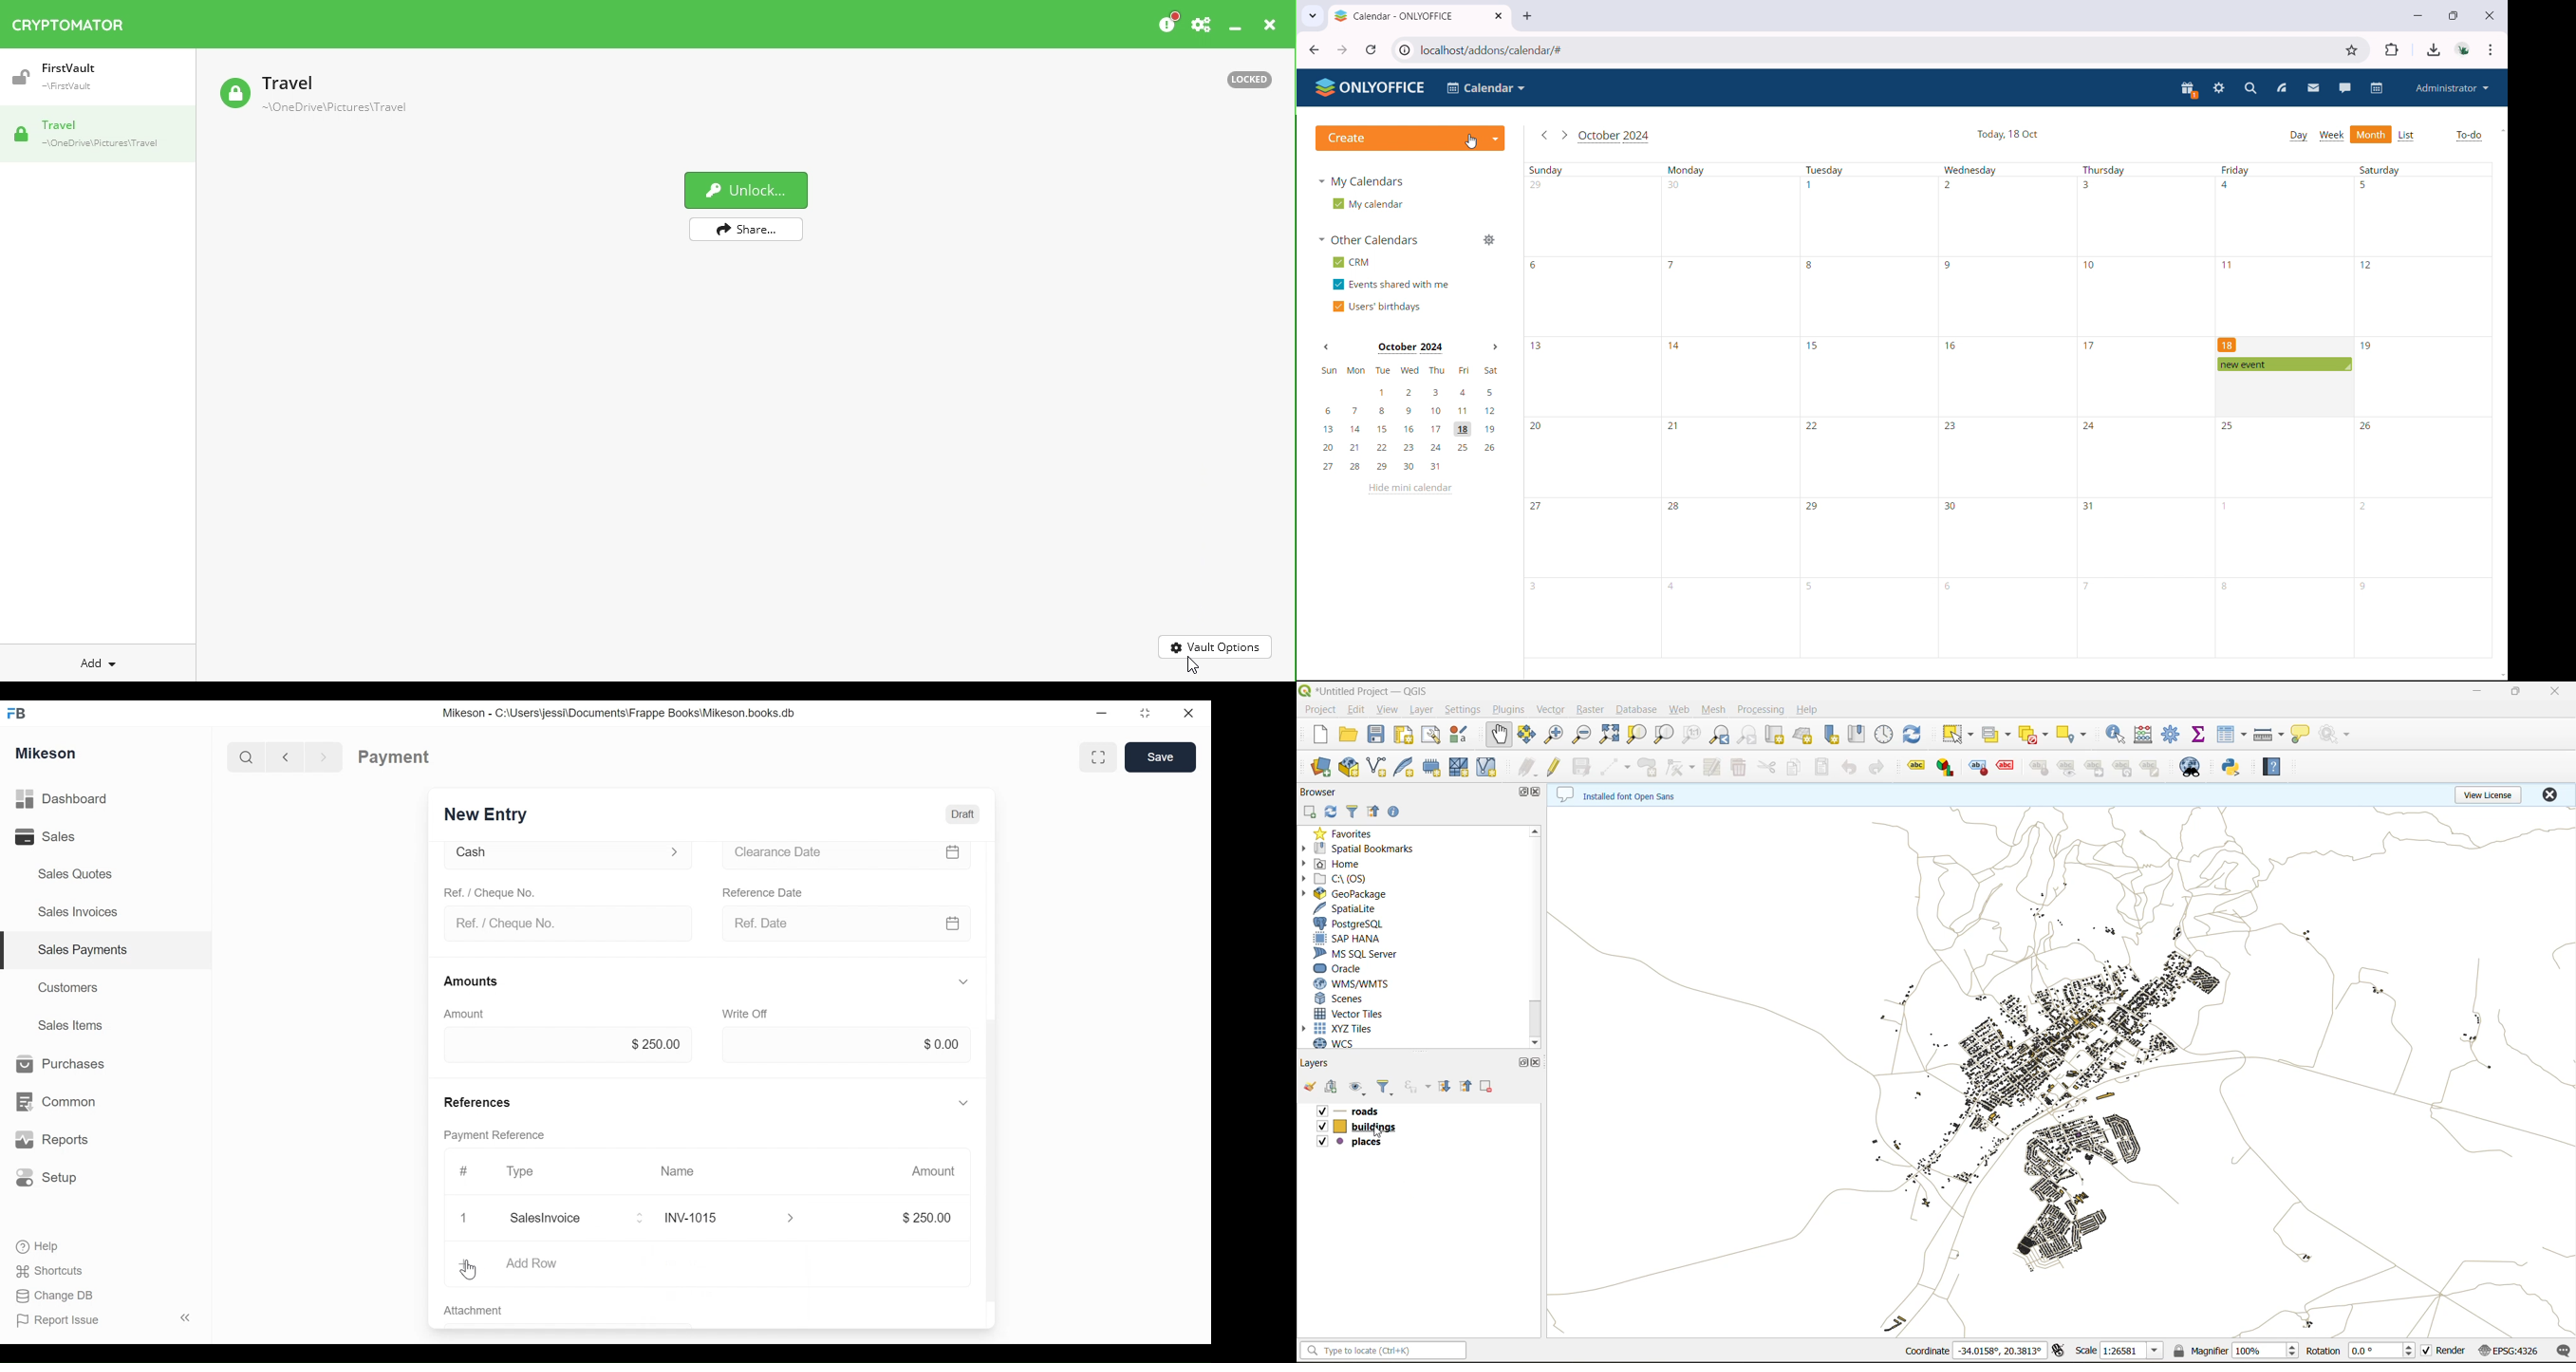 This screenshot has height=1372, width=2576. I want to click on attribute table, so click(2233, 734).